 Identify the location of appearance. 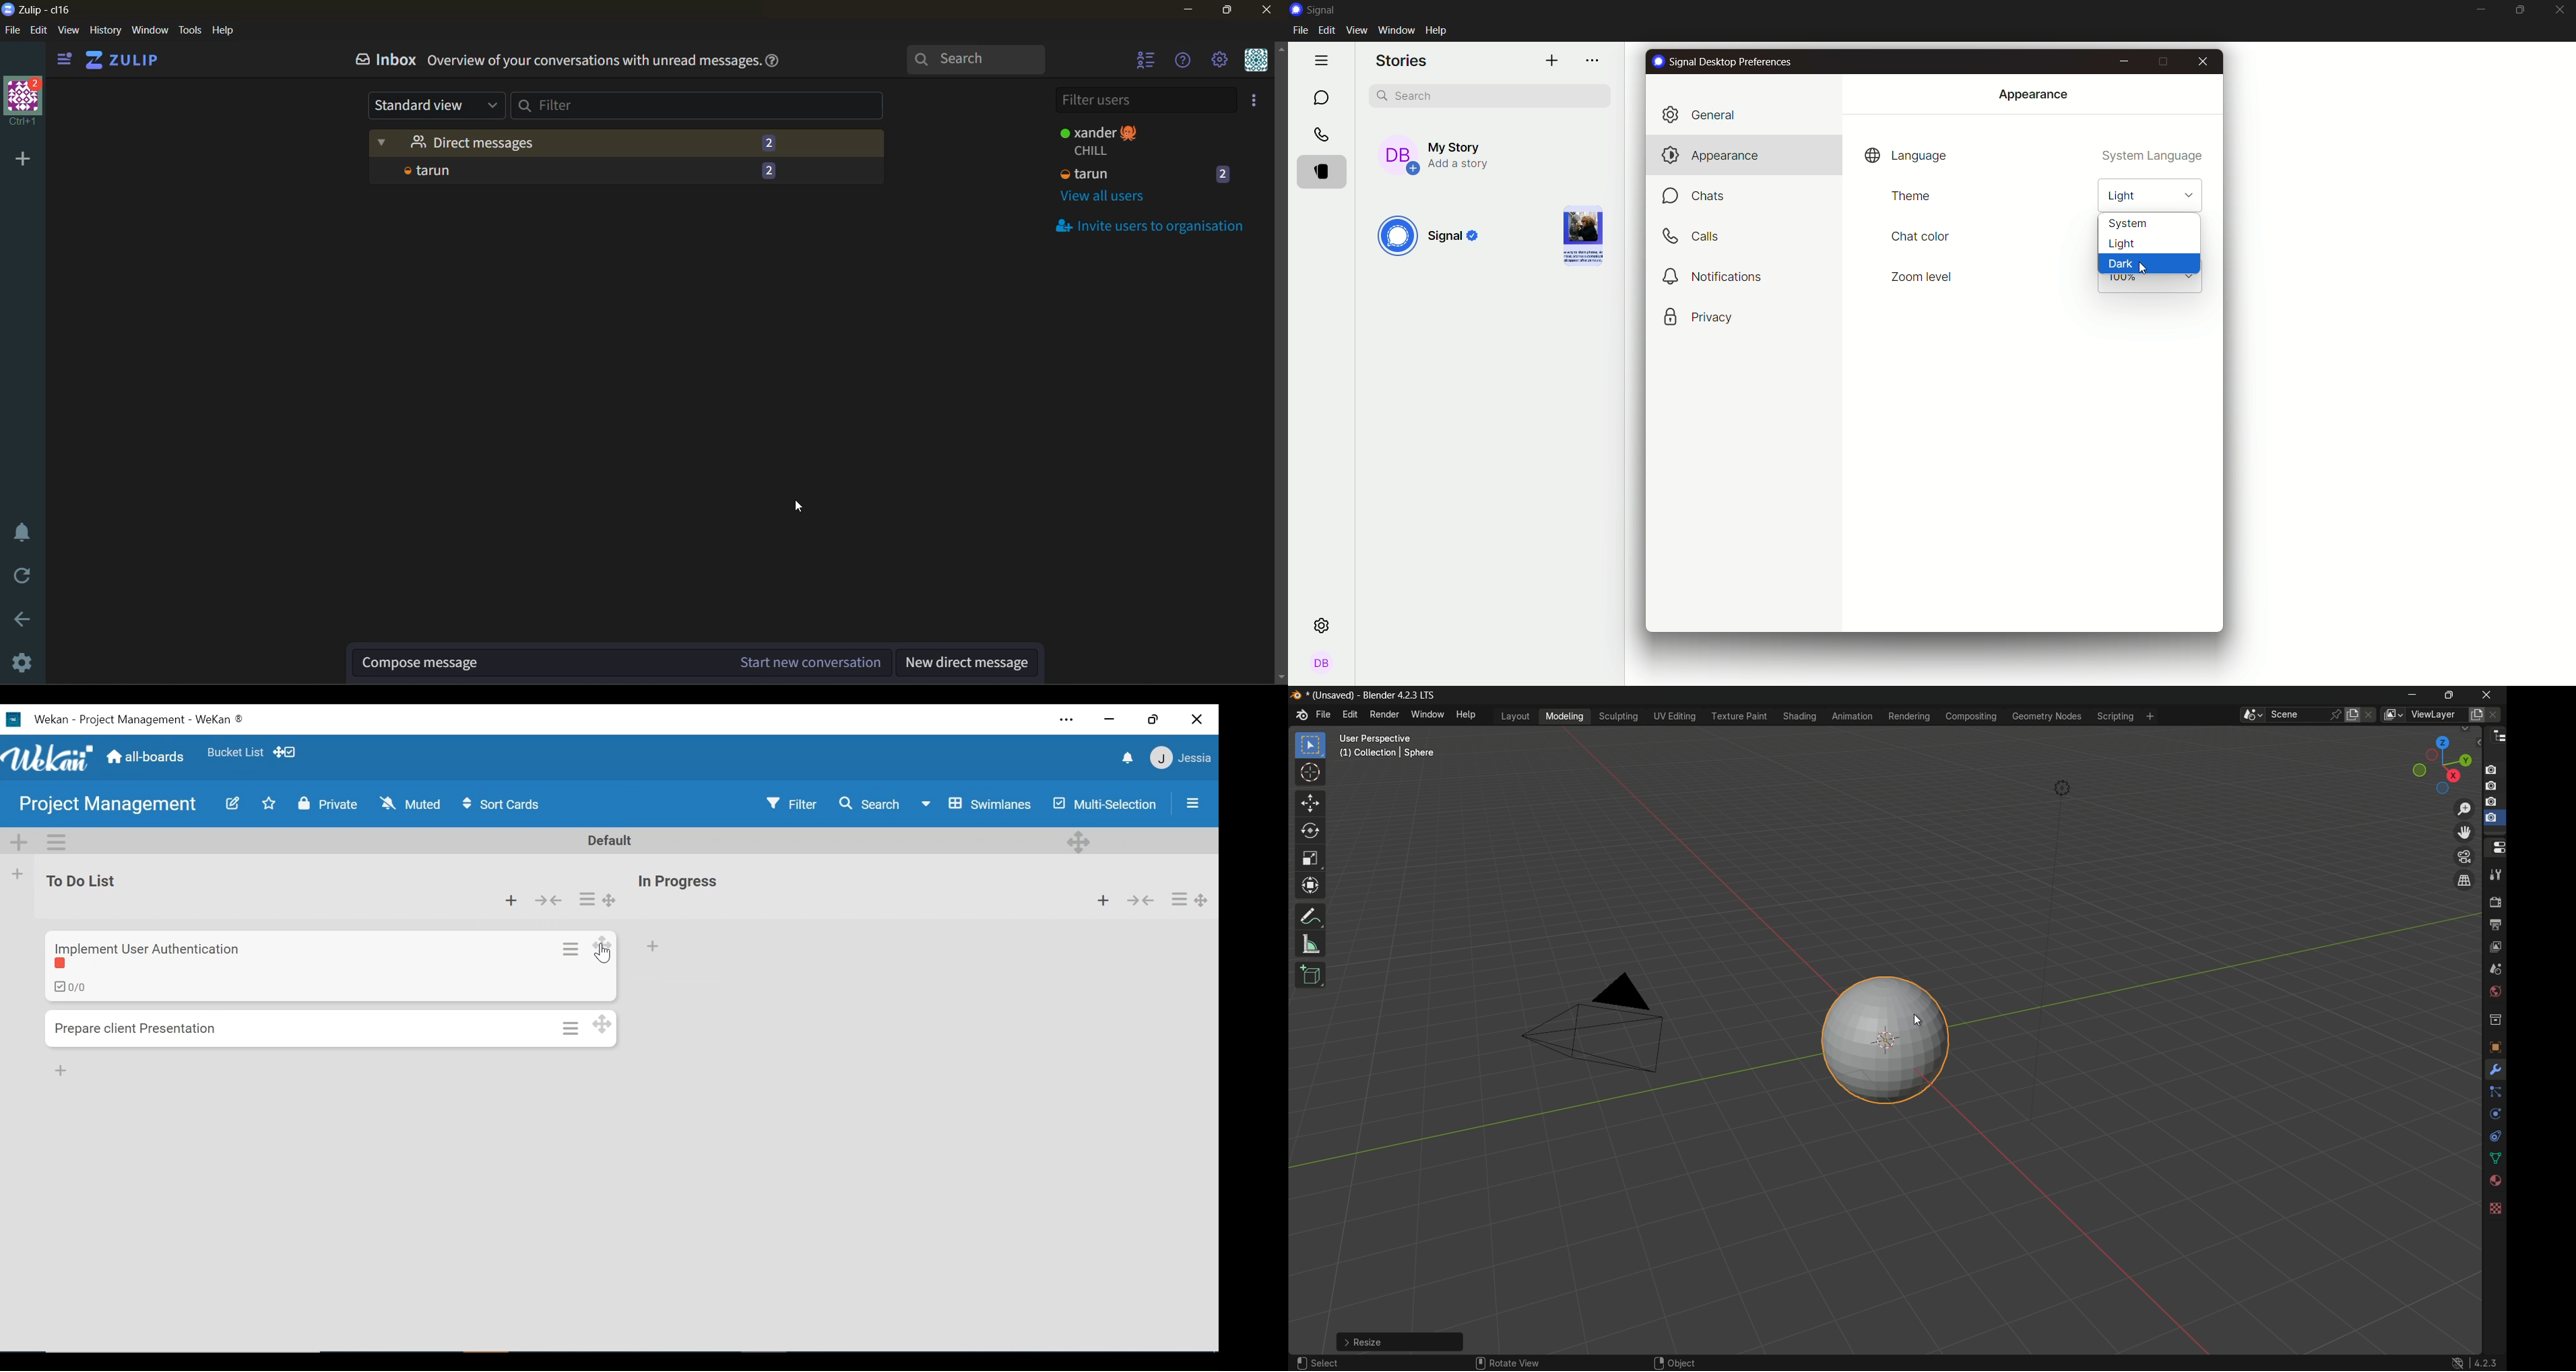
(2032, 94).